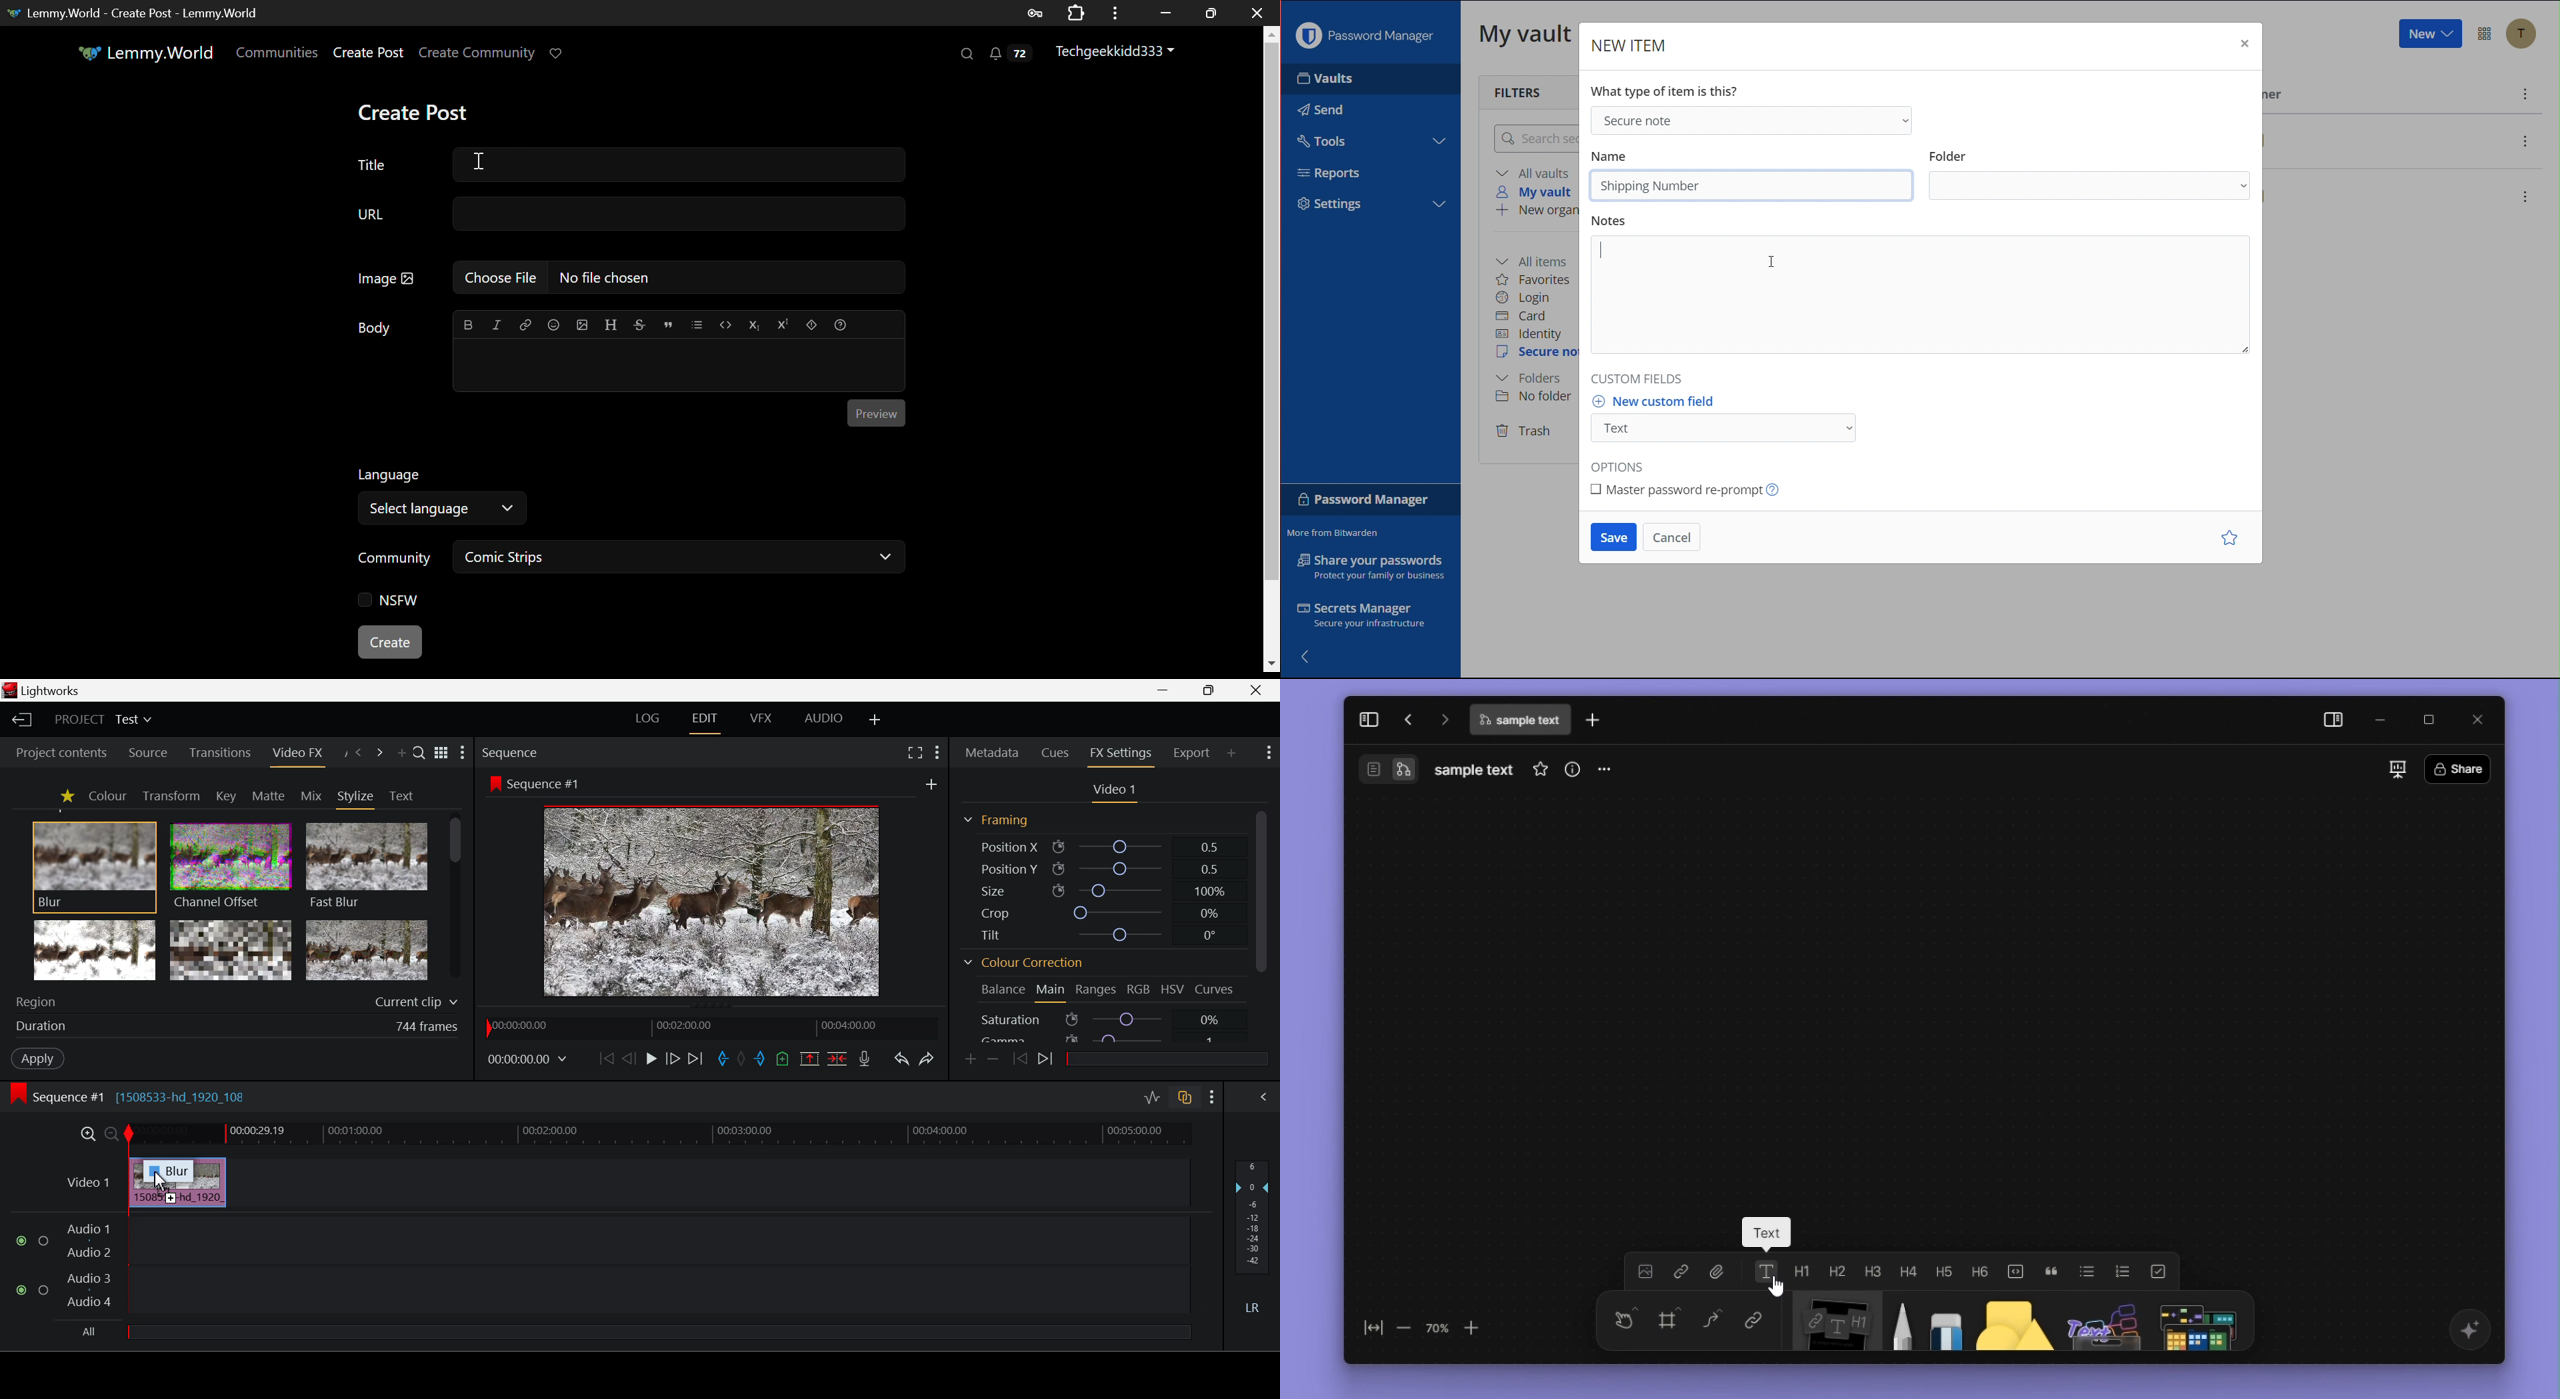 This screenshot has width=2576, height=1400. What do you see at coordinates (1253, 1242) in the screenshot?
I see `Decibel Level` at bounding box center [1253, 1242].